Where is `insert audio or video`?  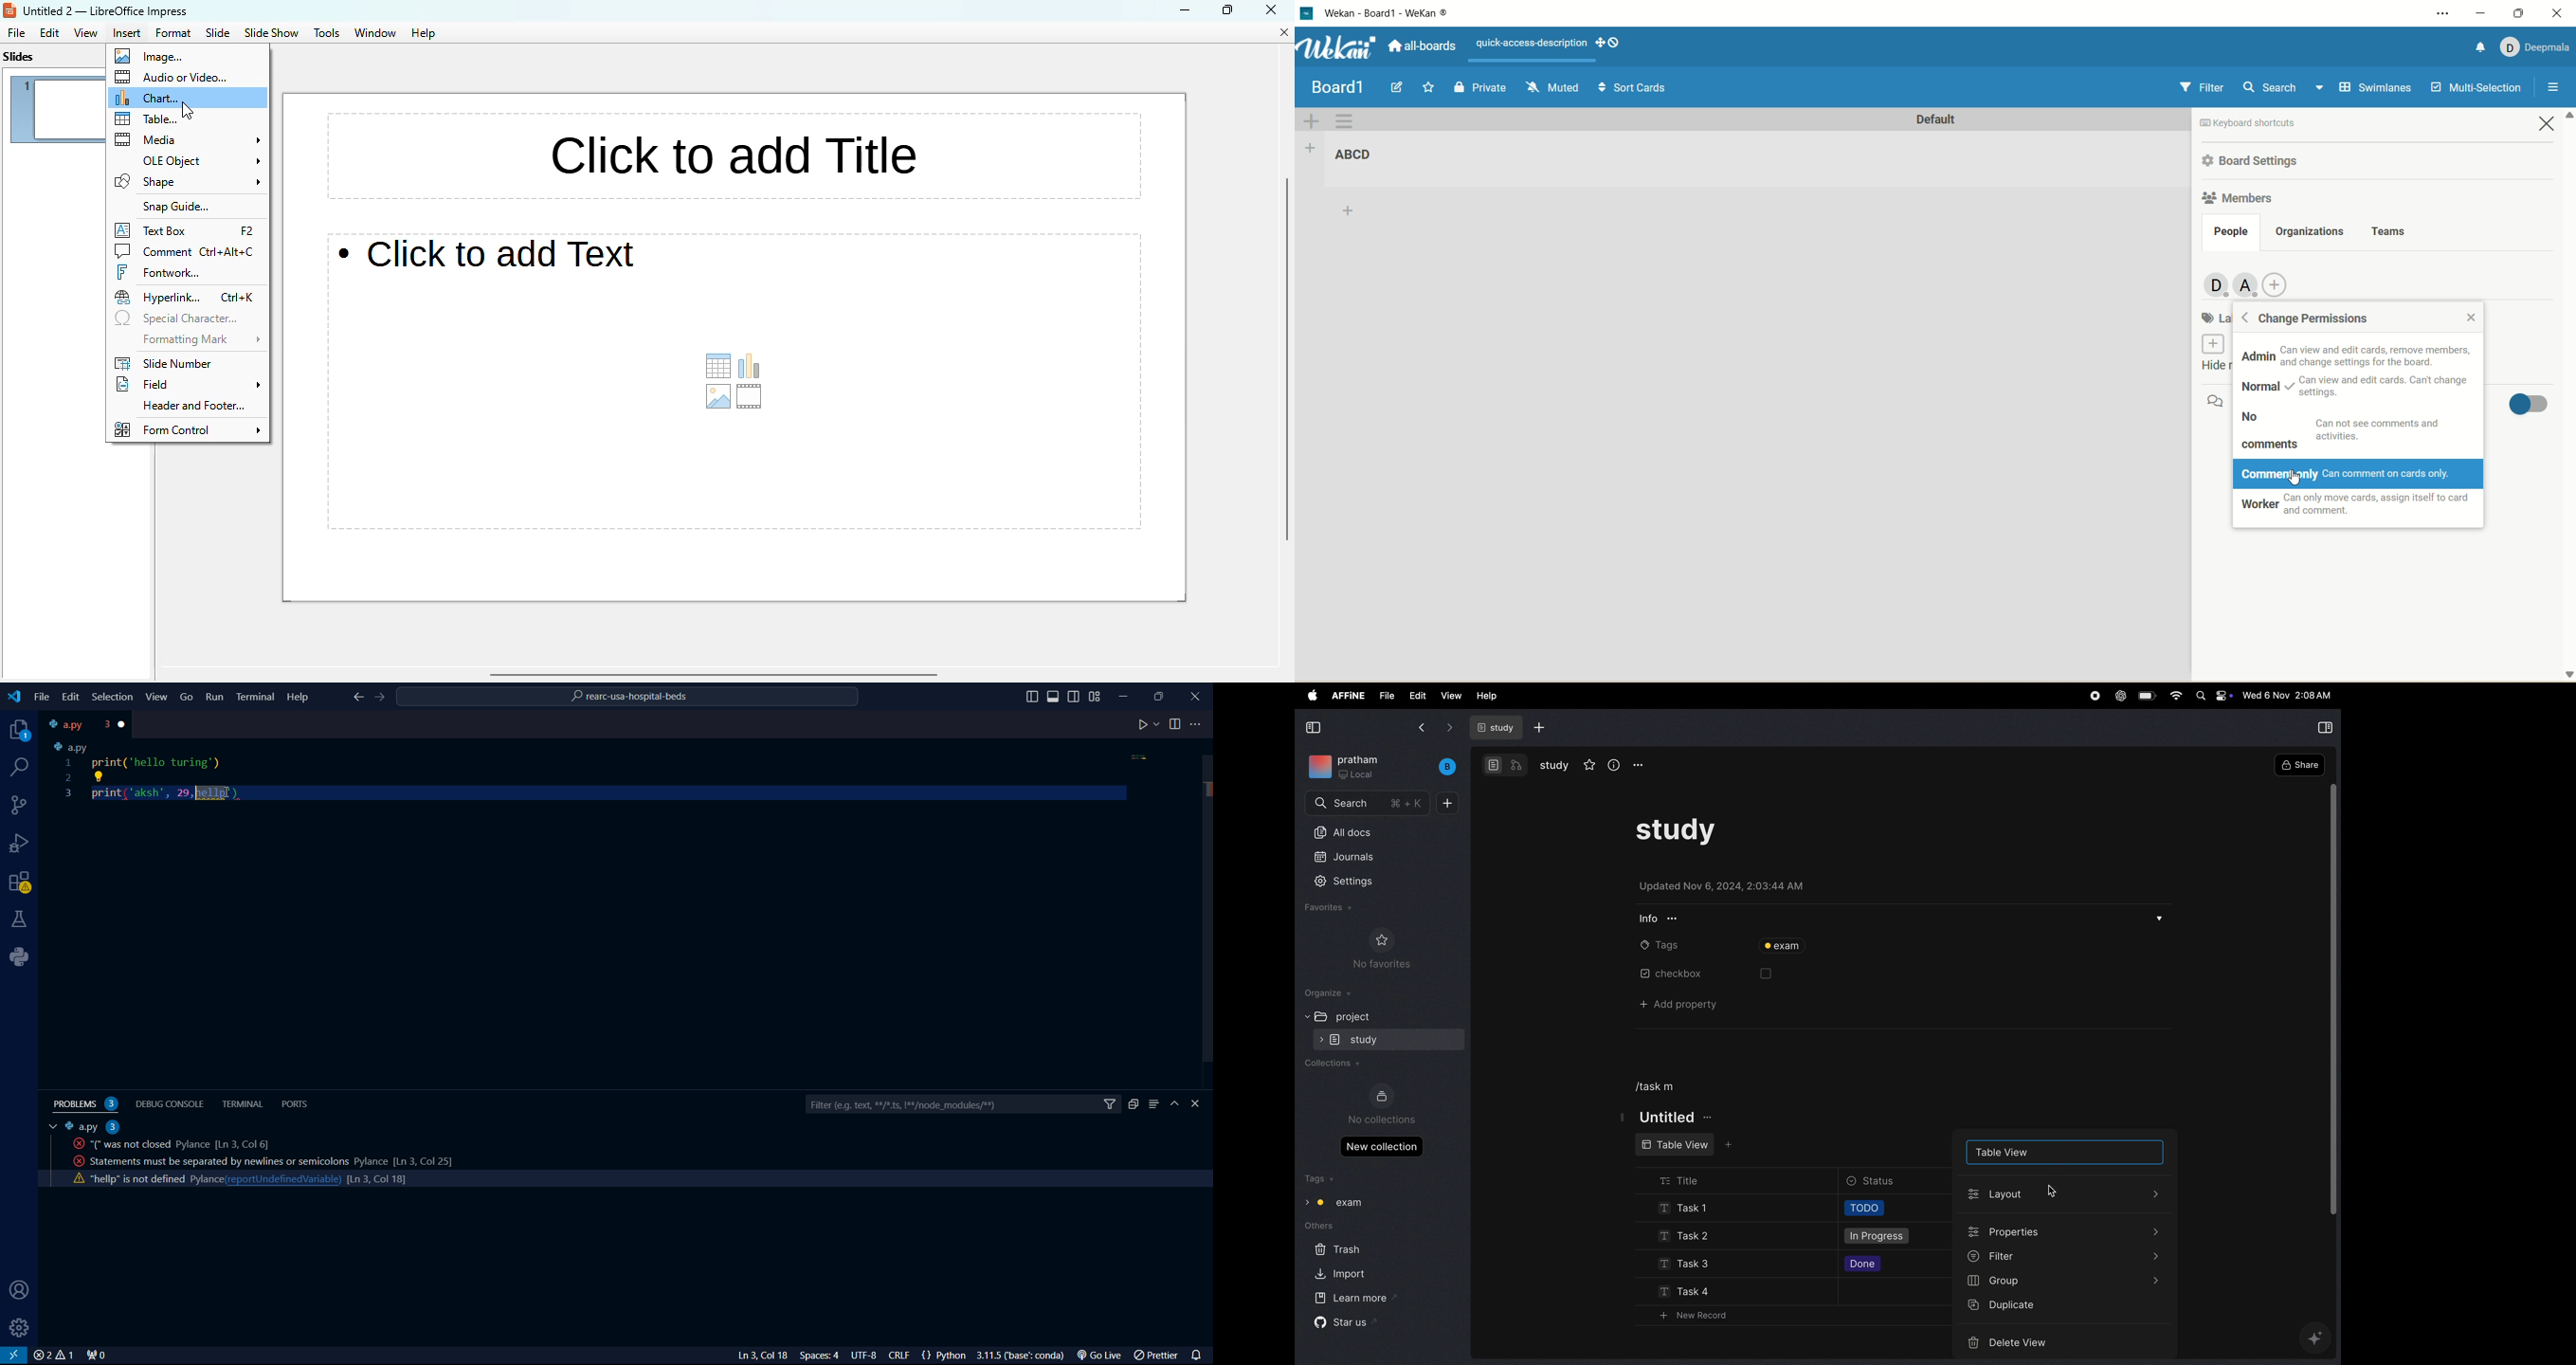 insert audio or video is located at coordinates (750, 396).